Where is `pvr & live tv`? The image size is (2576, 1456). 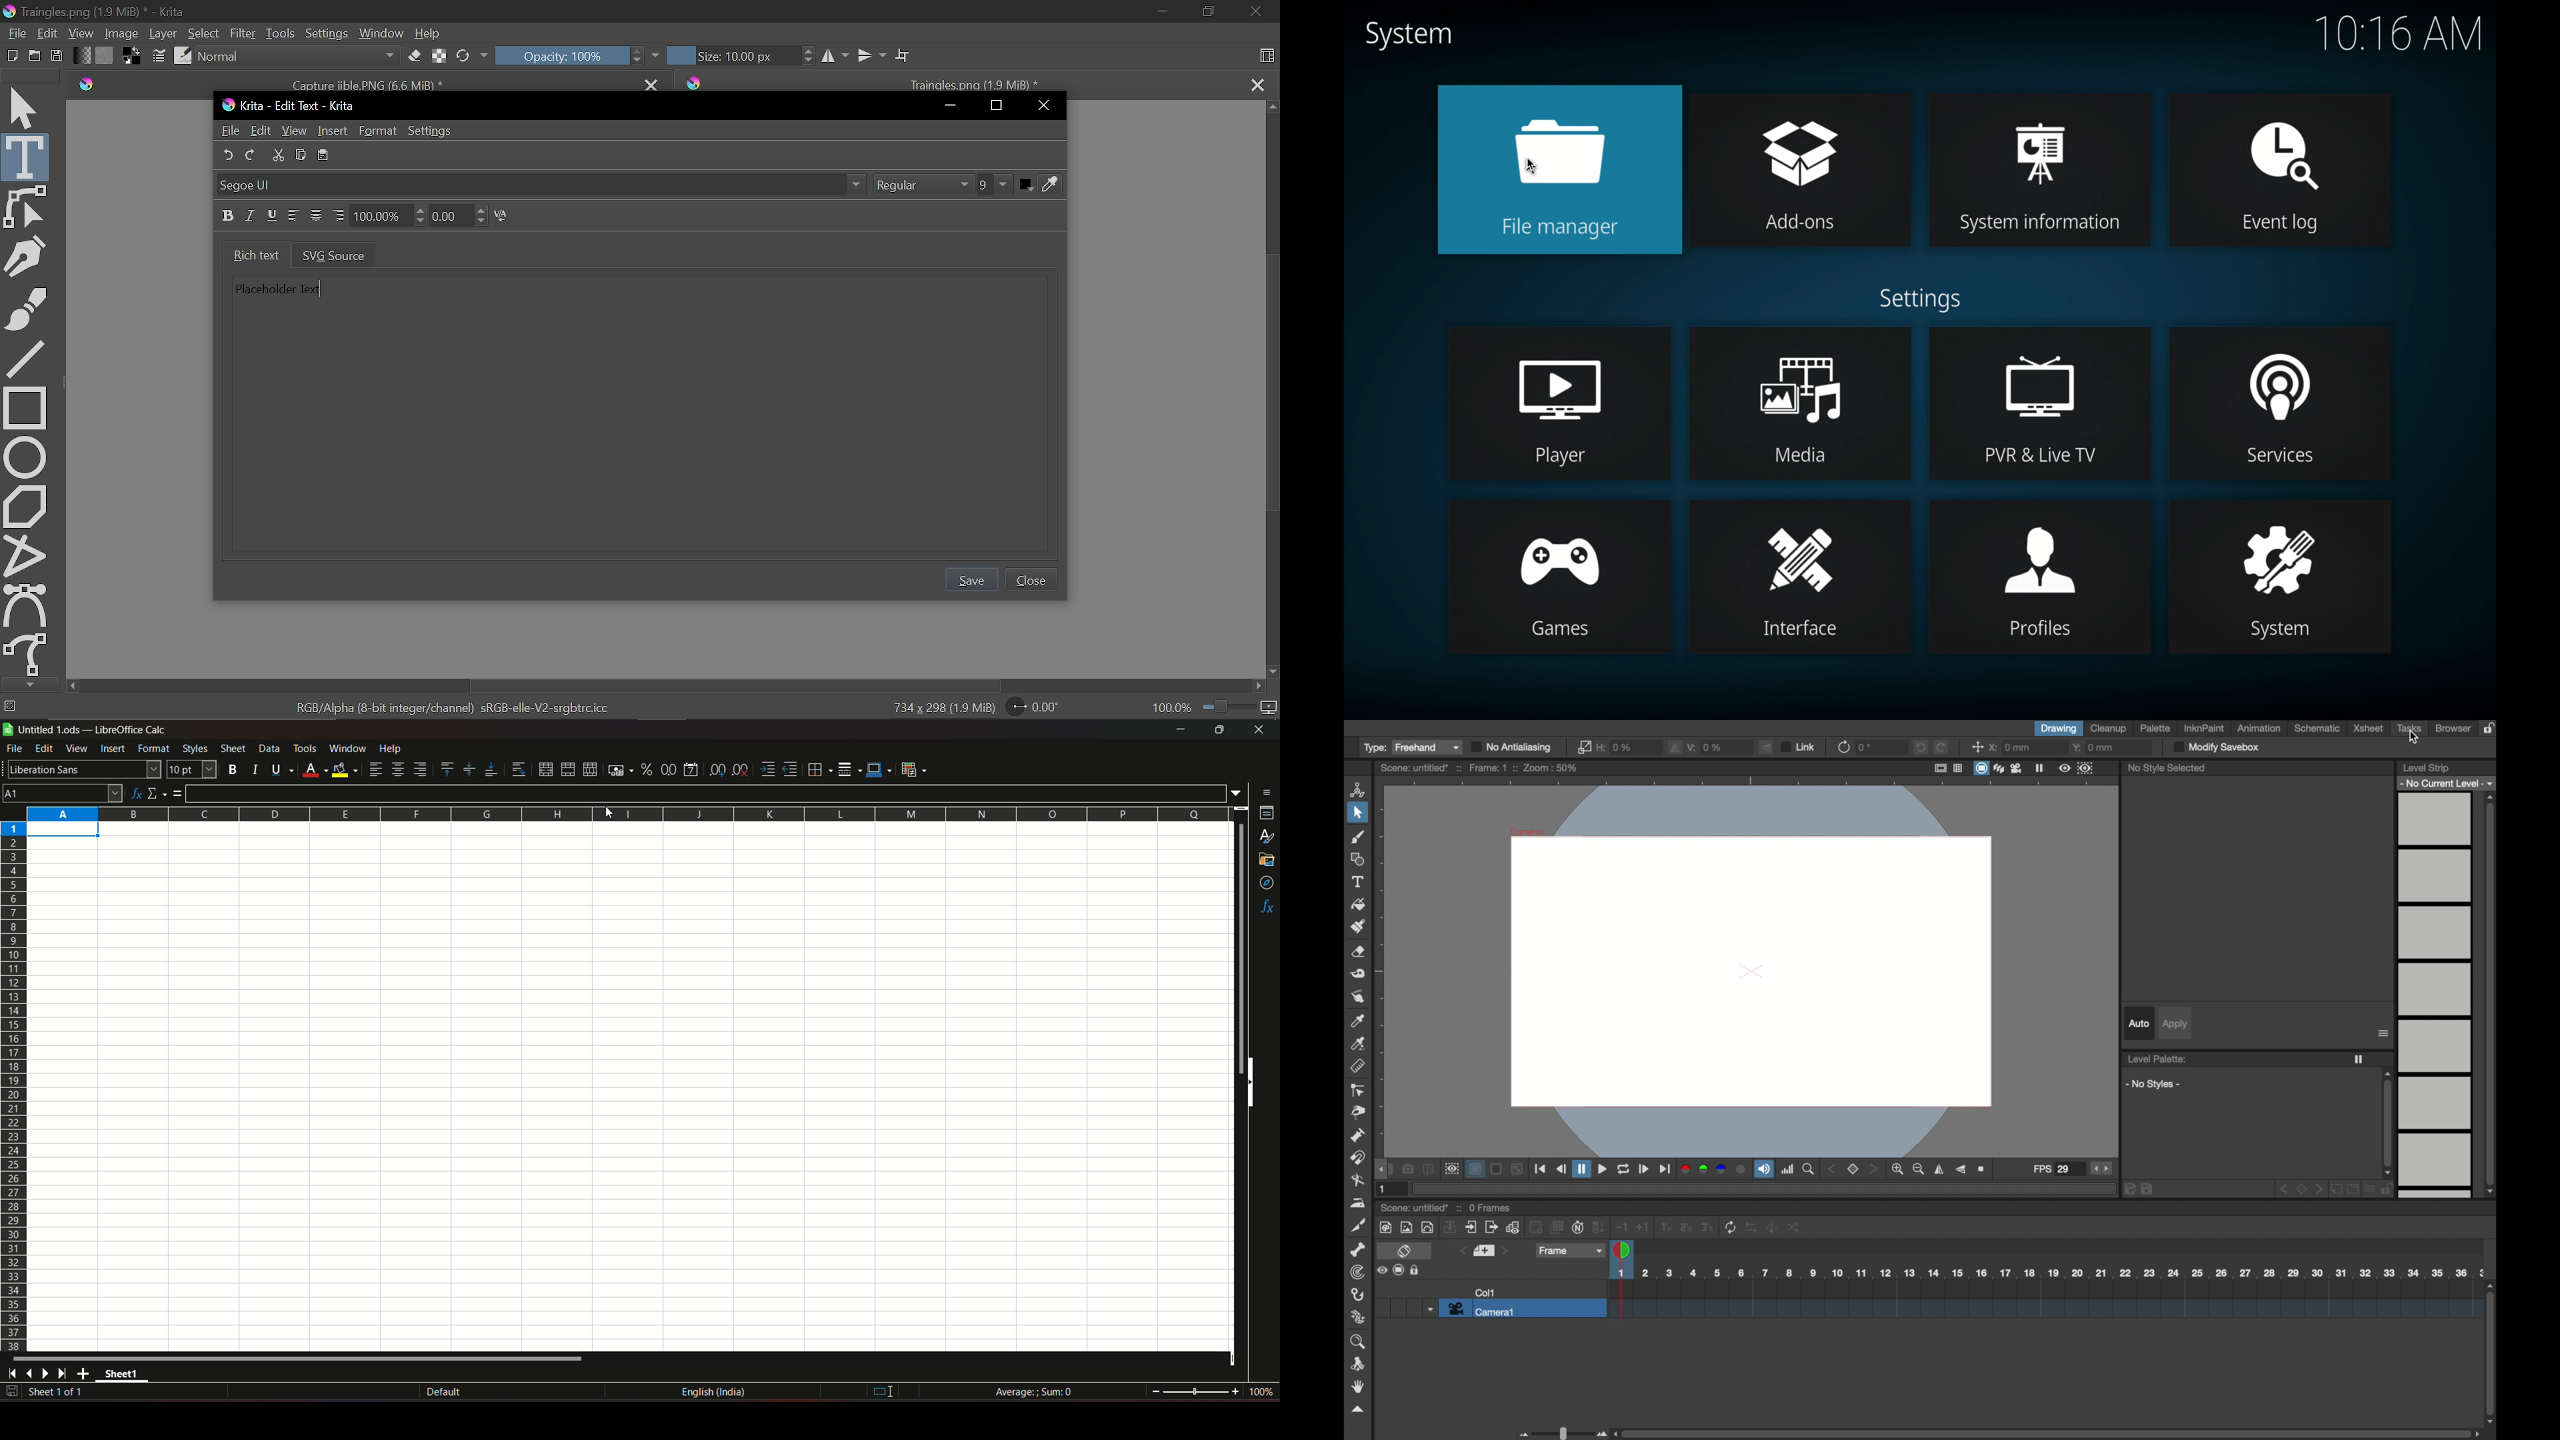 pvr & live tv is located at coordinates (2040, 403).